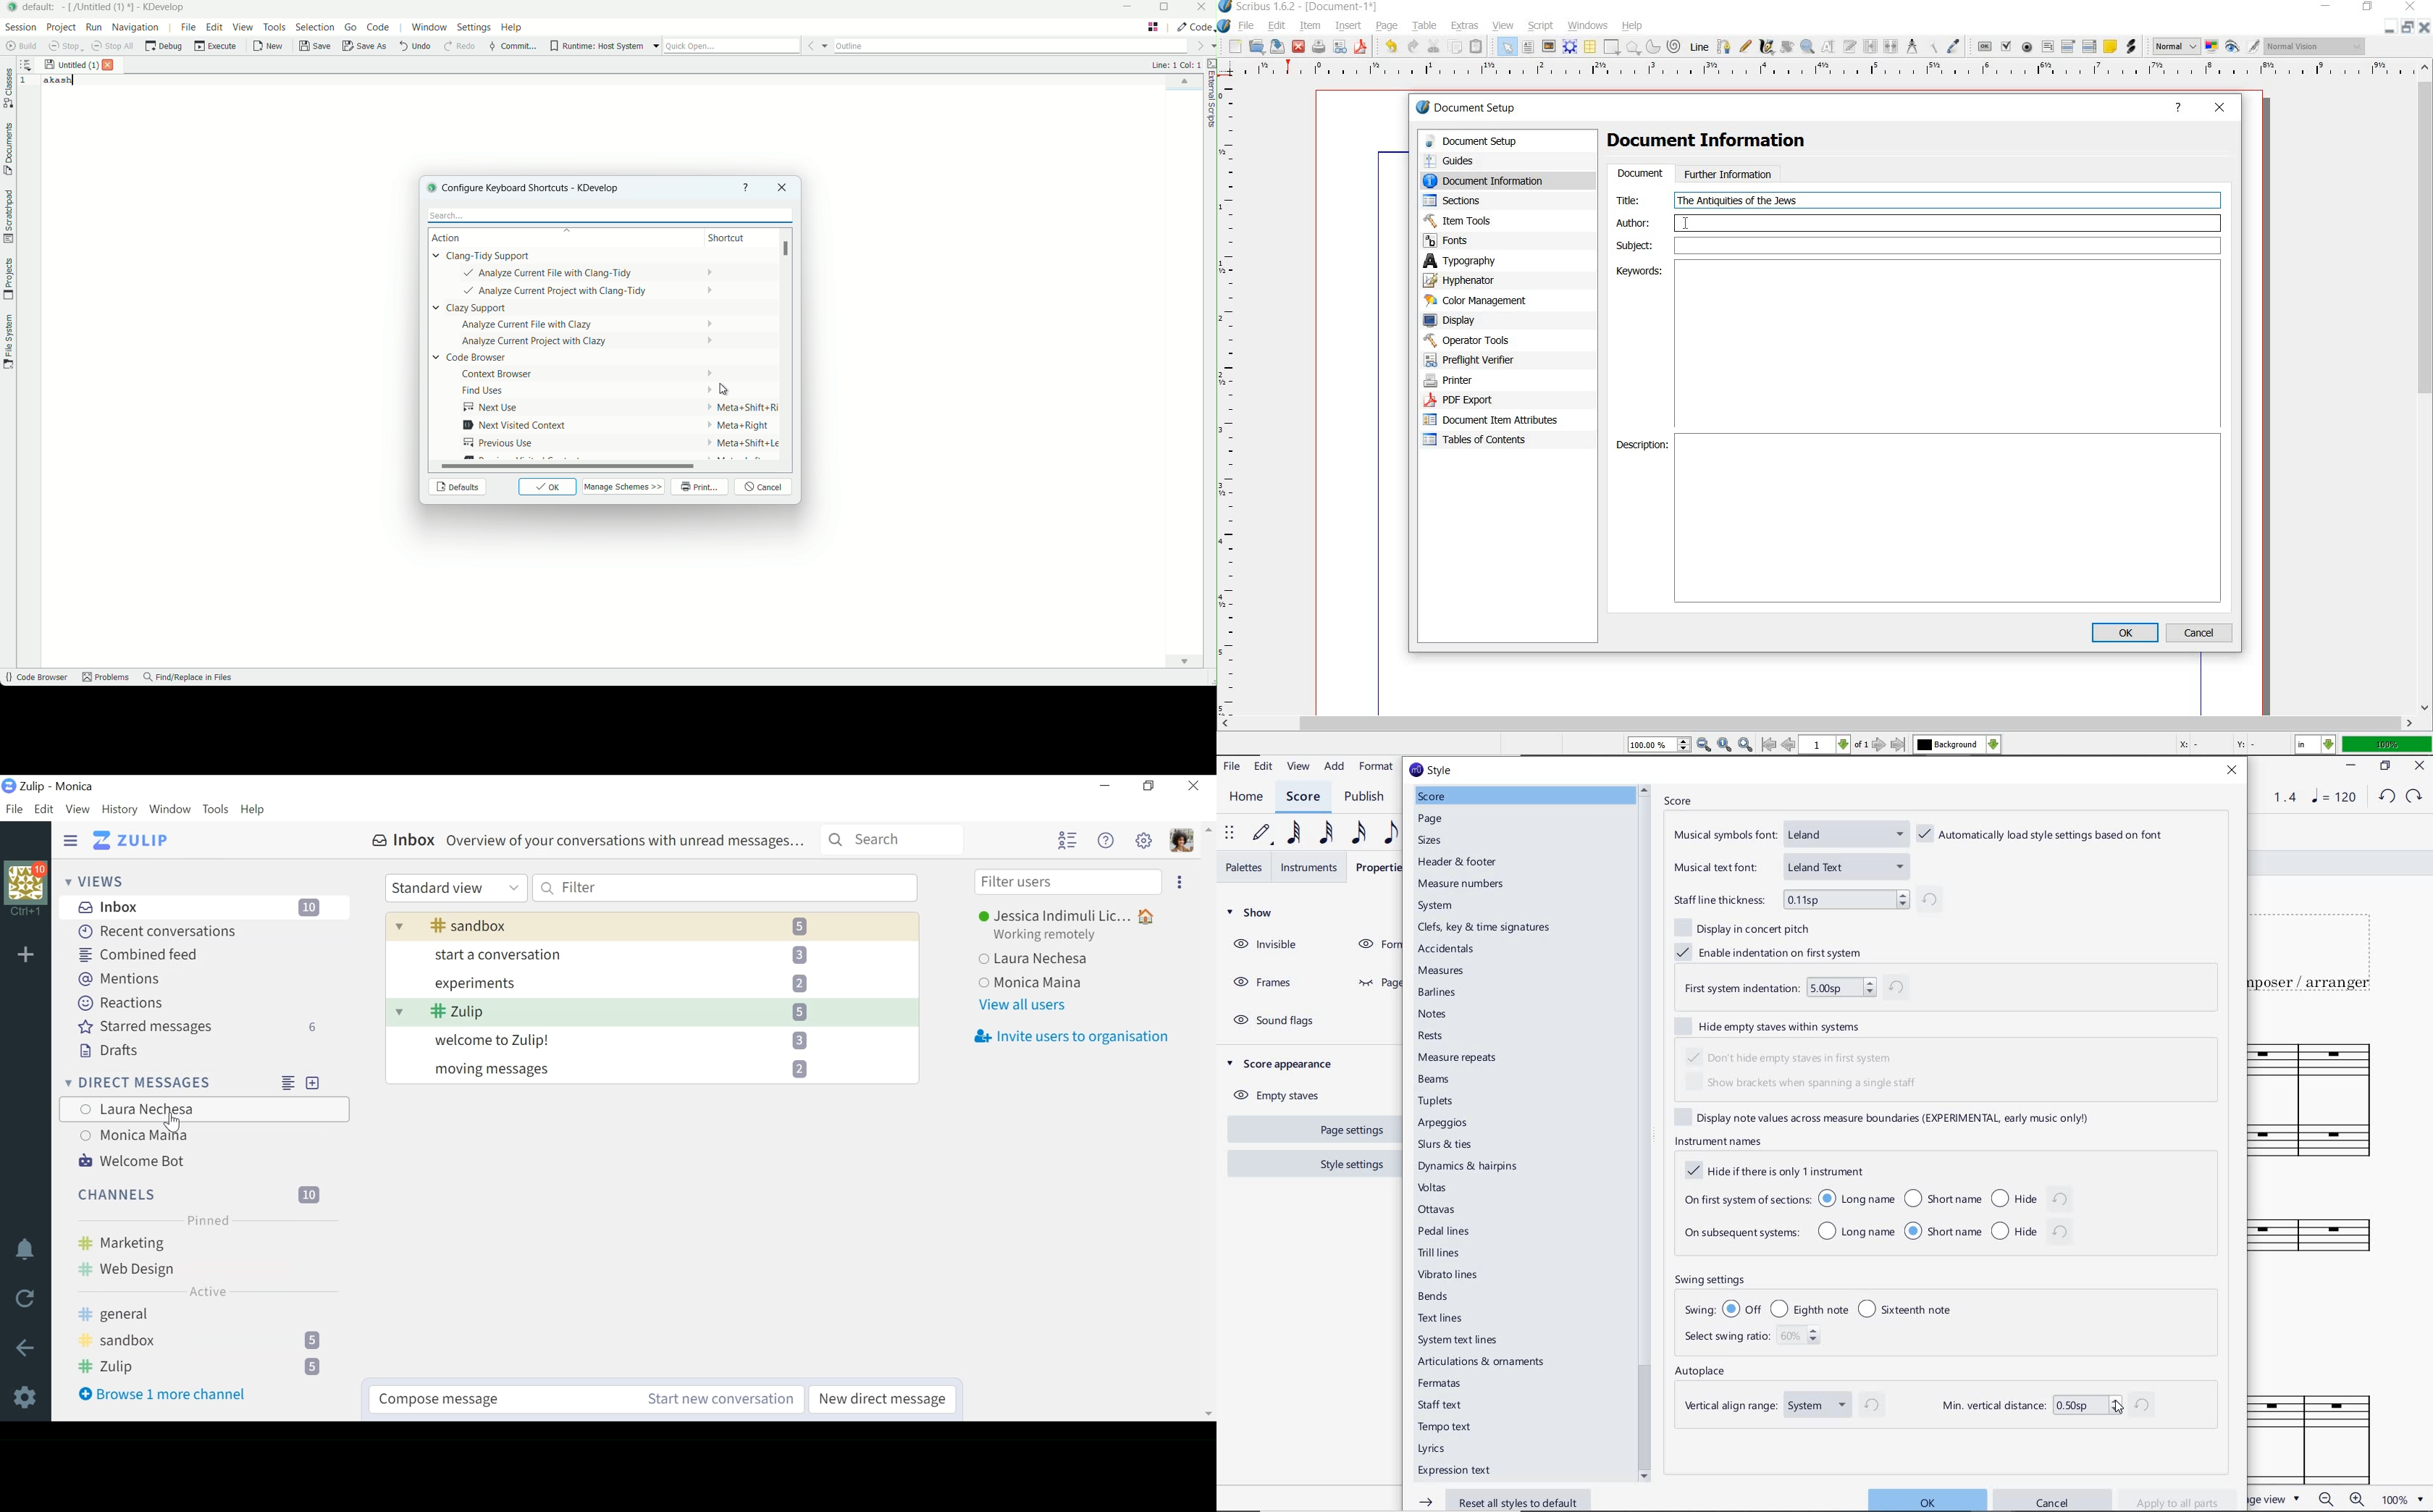  What do you see at coordinates (2211, 46) in the screenshot?
I see `toggle color management` at bounding box center [2211, 46].